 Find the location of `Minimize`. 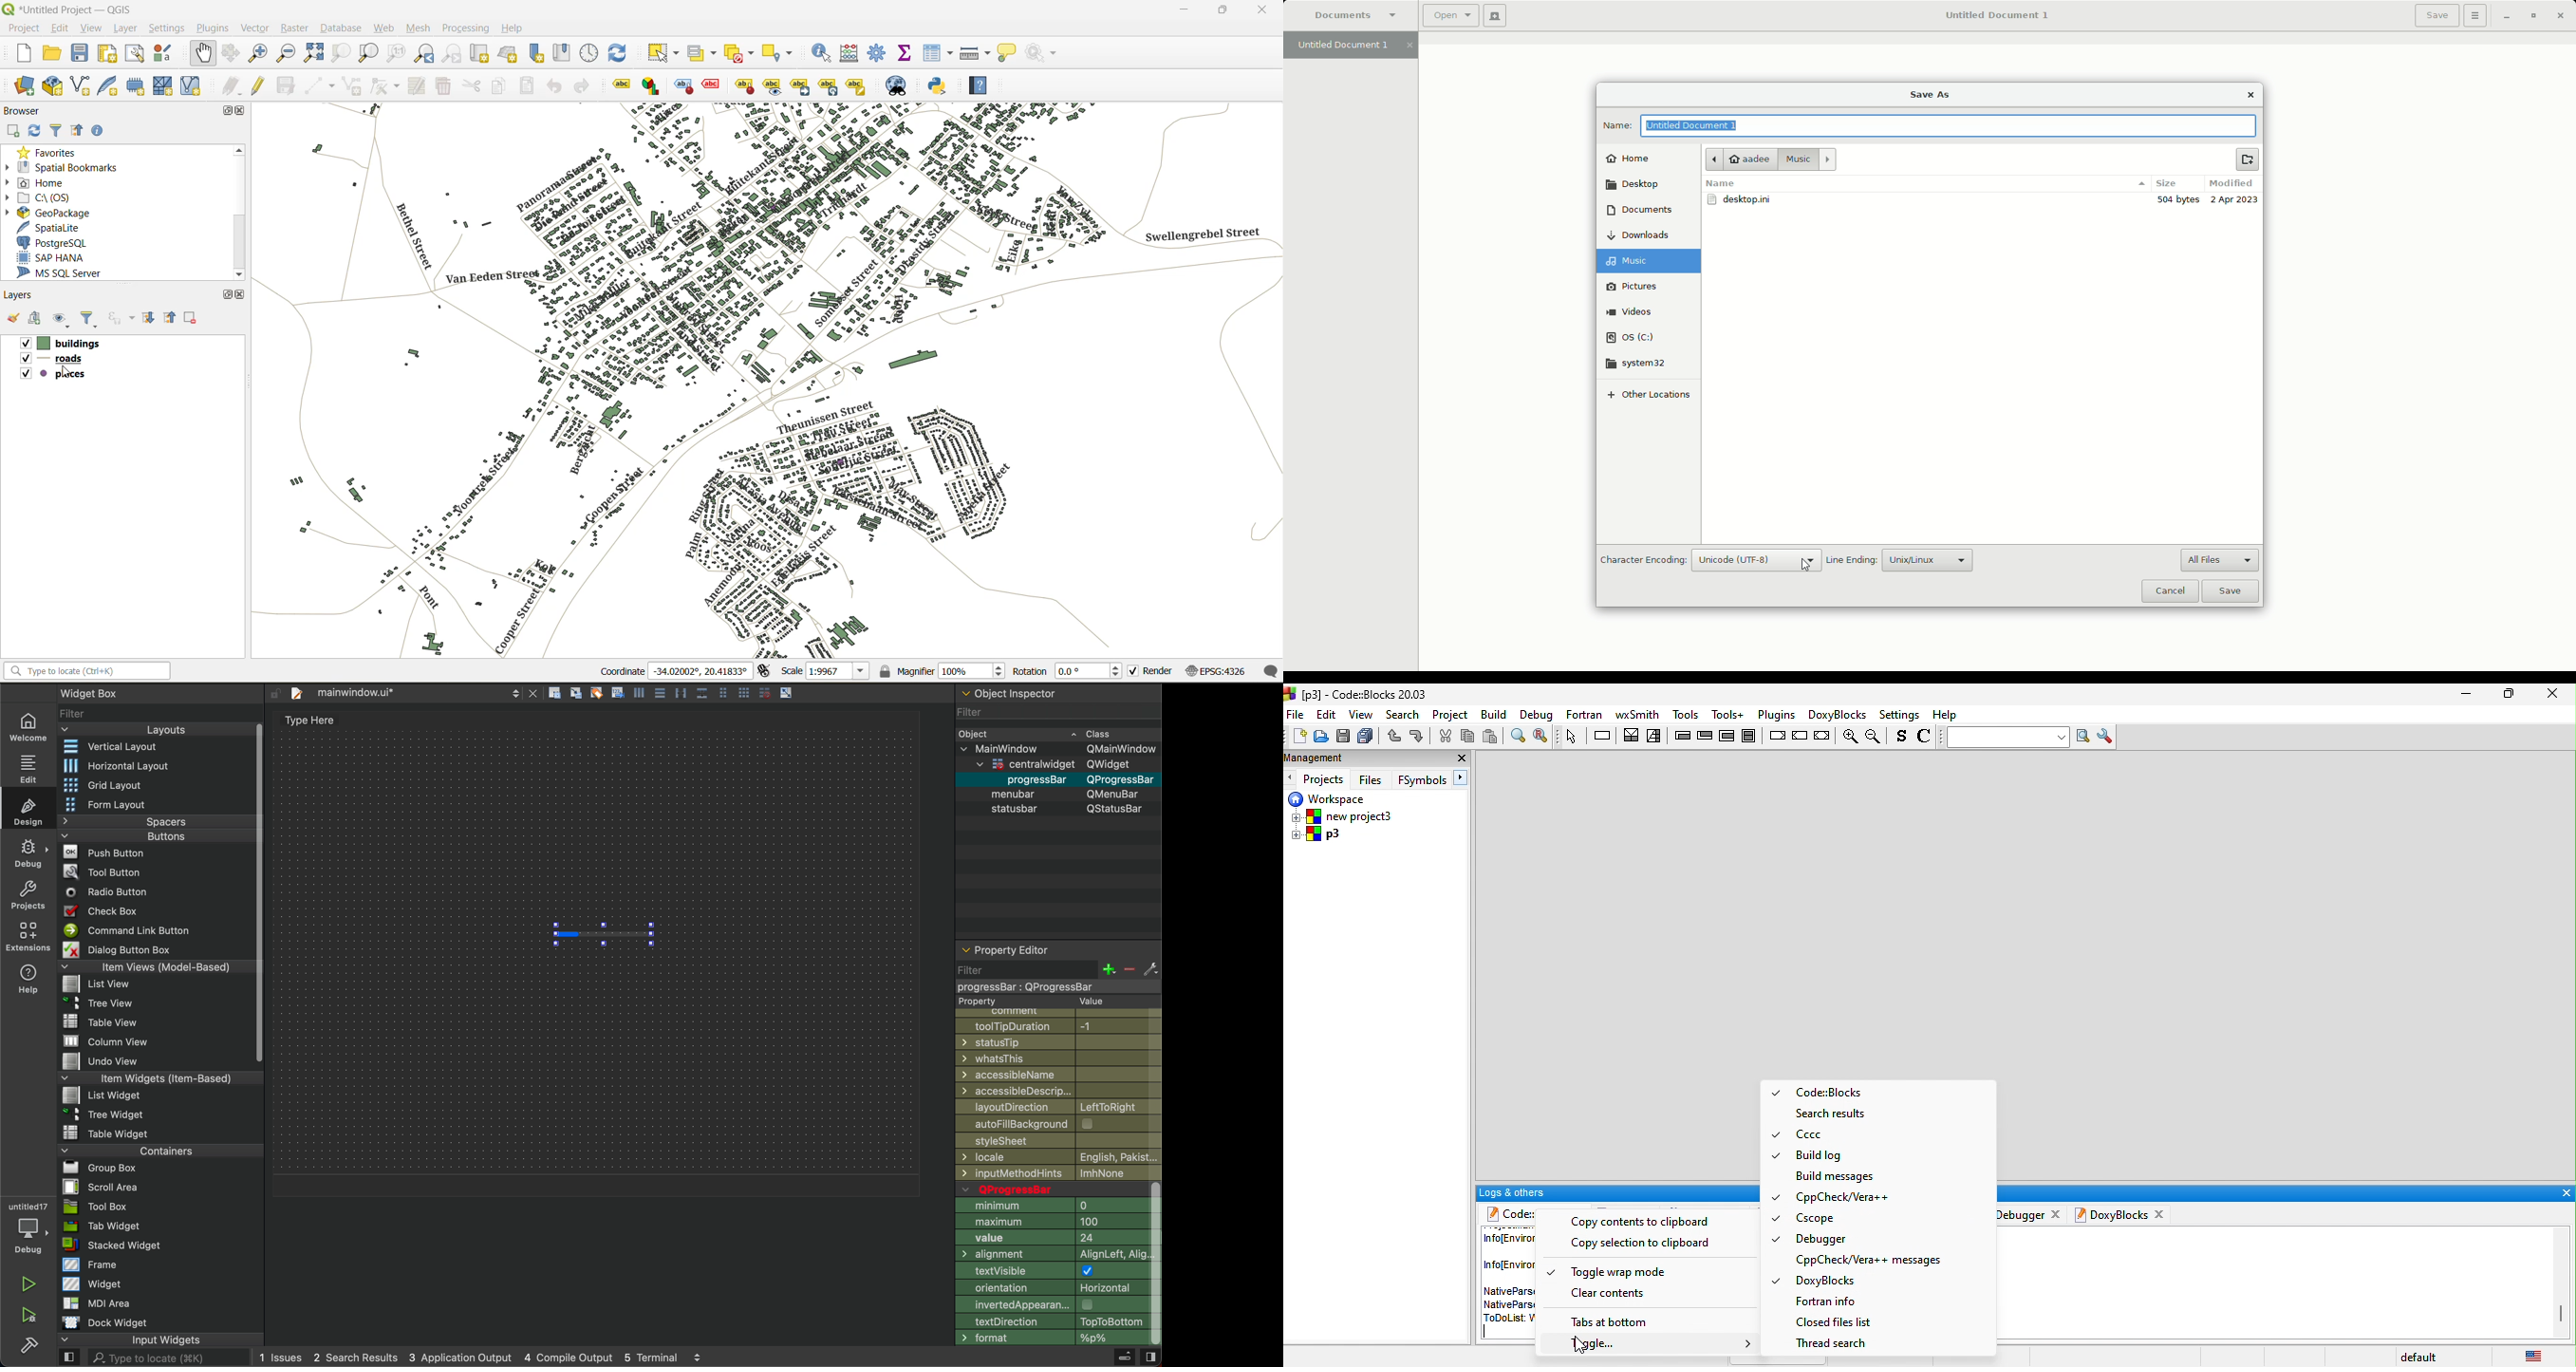

Minimize is located at coordinates (2506, 16).